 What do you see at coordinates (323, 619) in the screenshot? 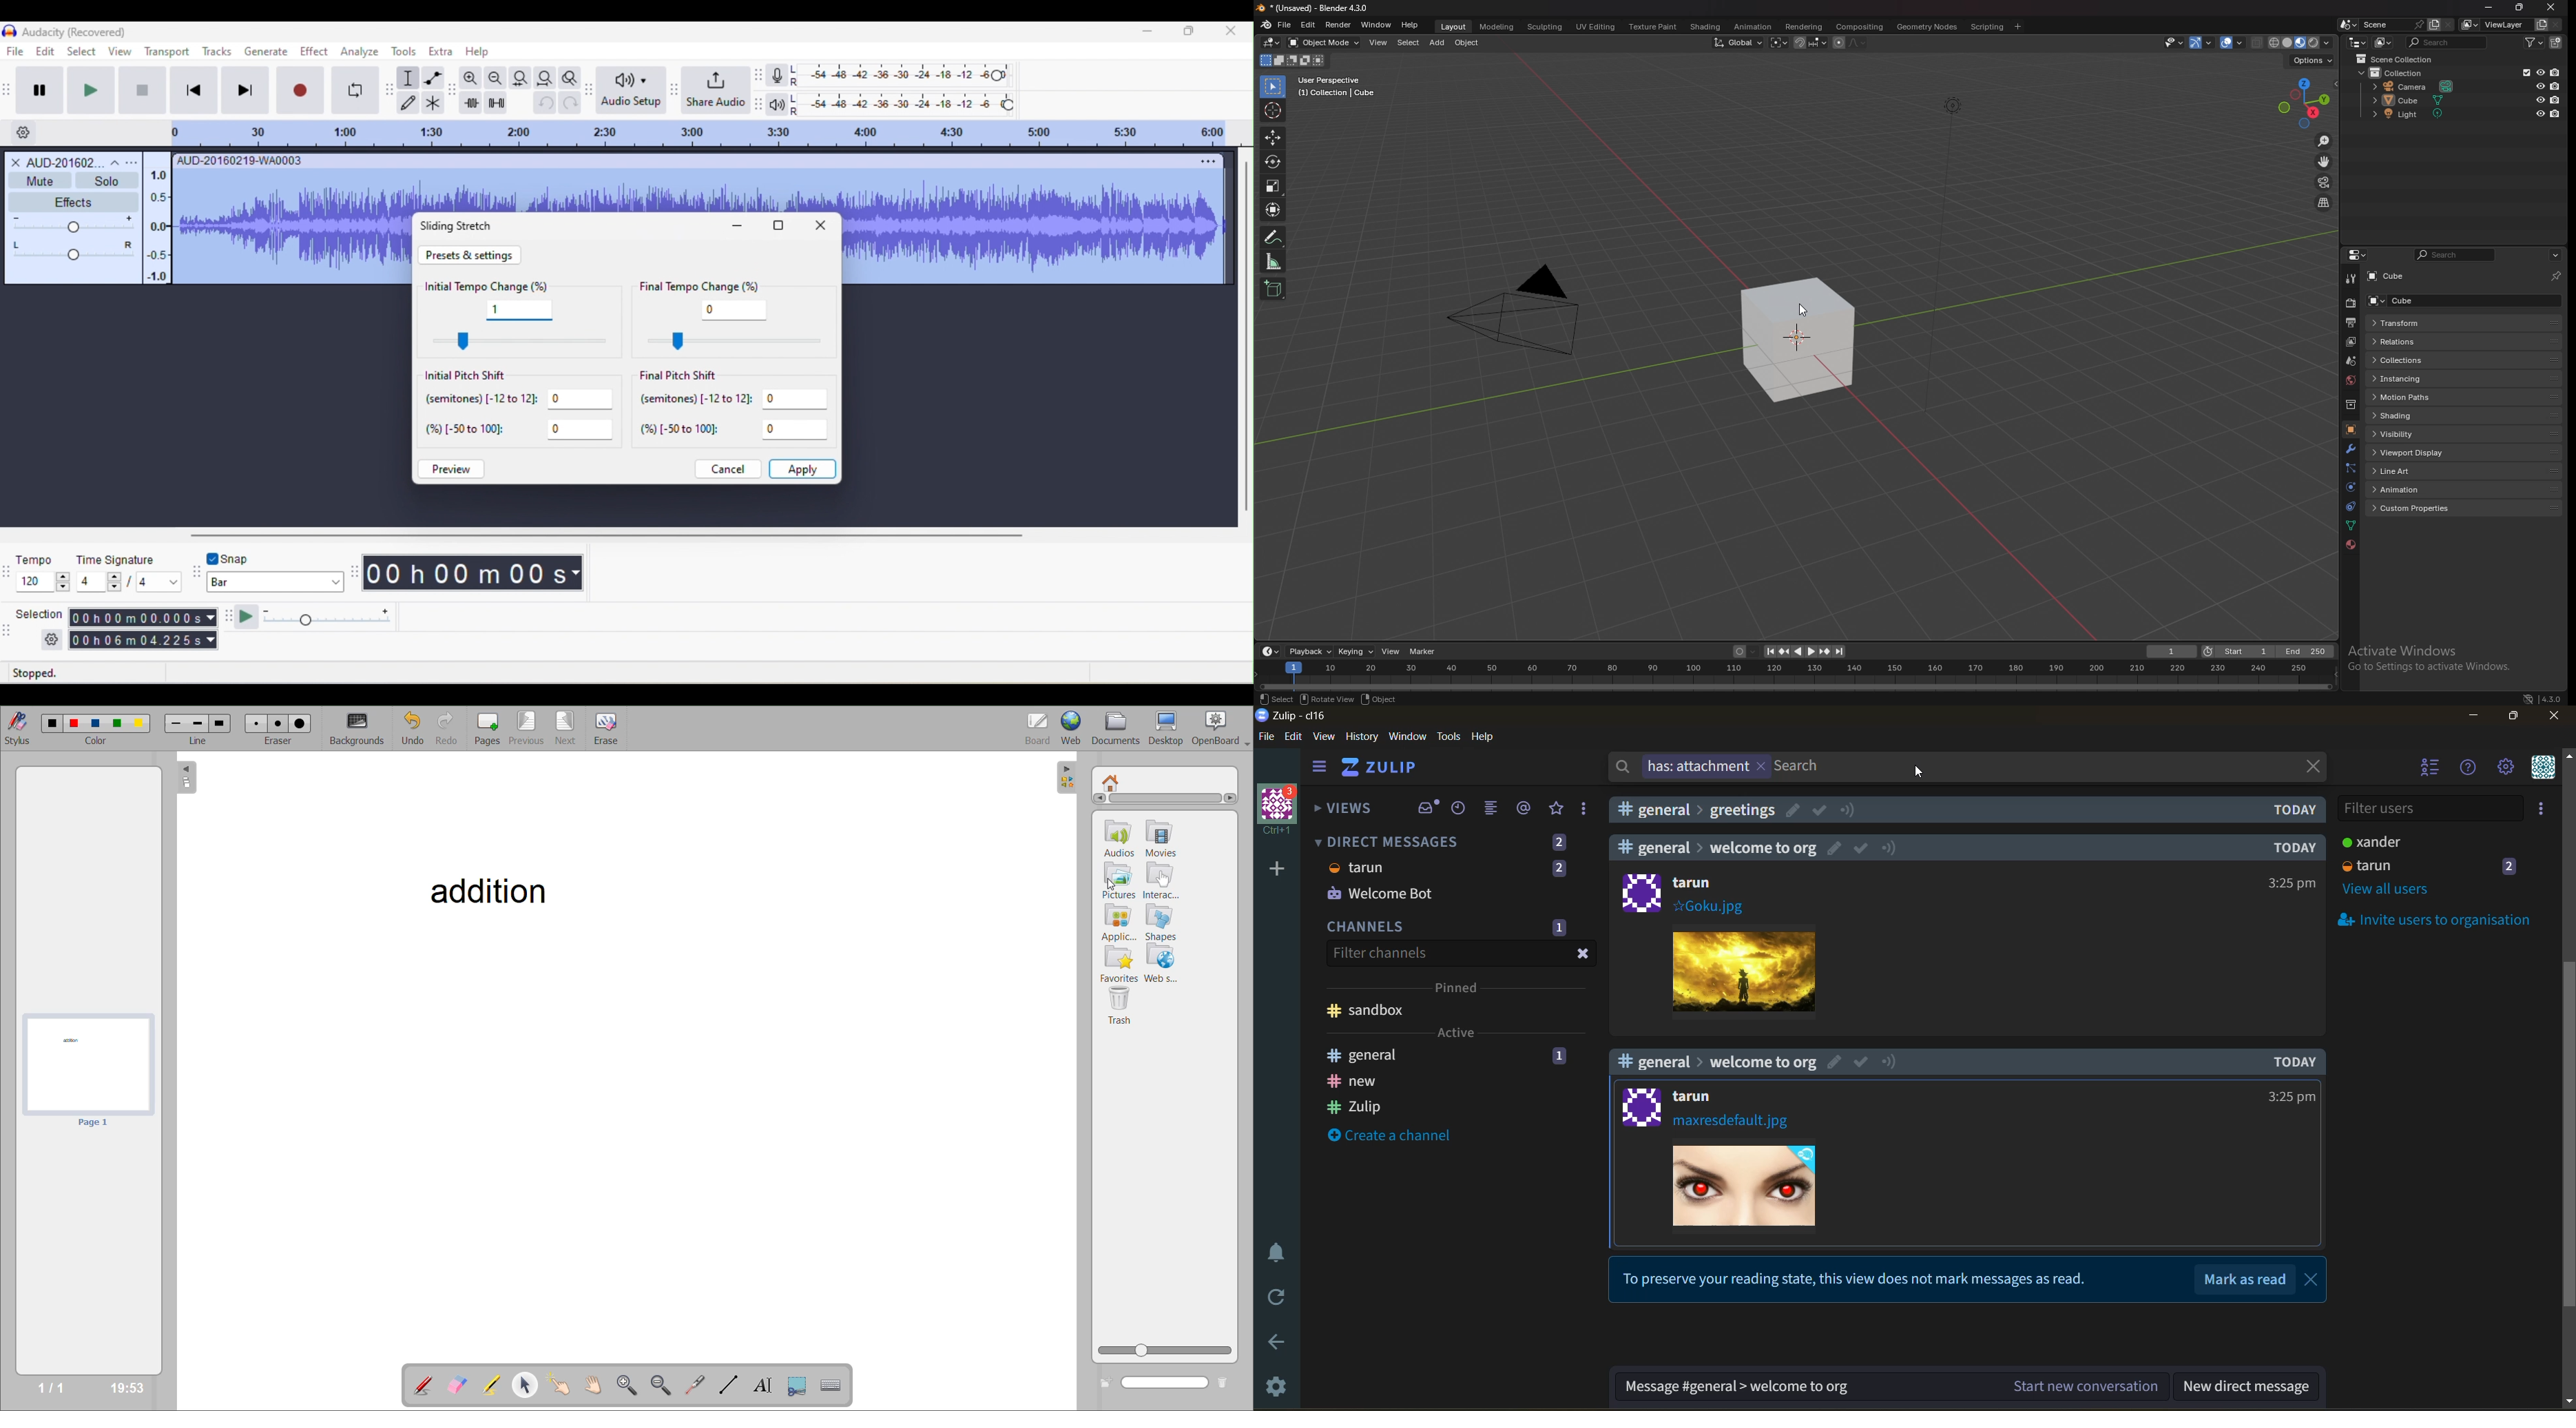
I see `play at speed` at bounding box center [323, 619].